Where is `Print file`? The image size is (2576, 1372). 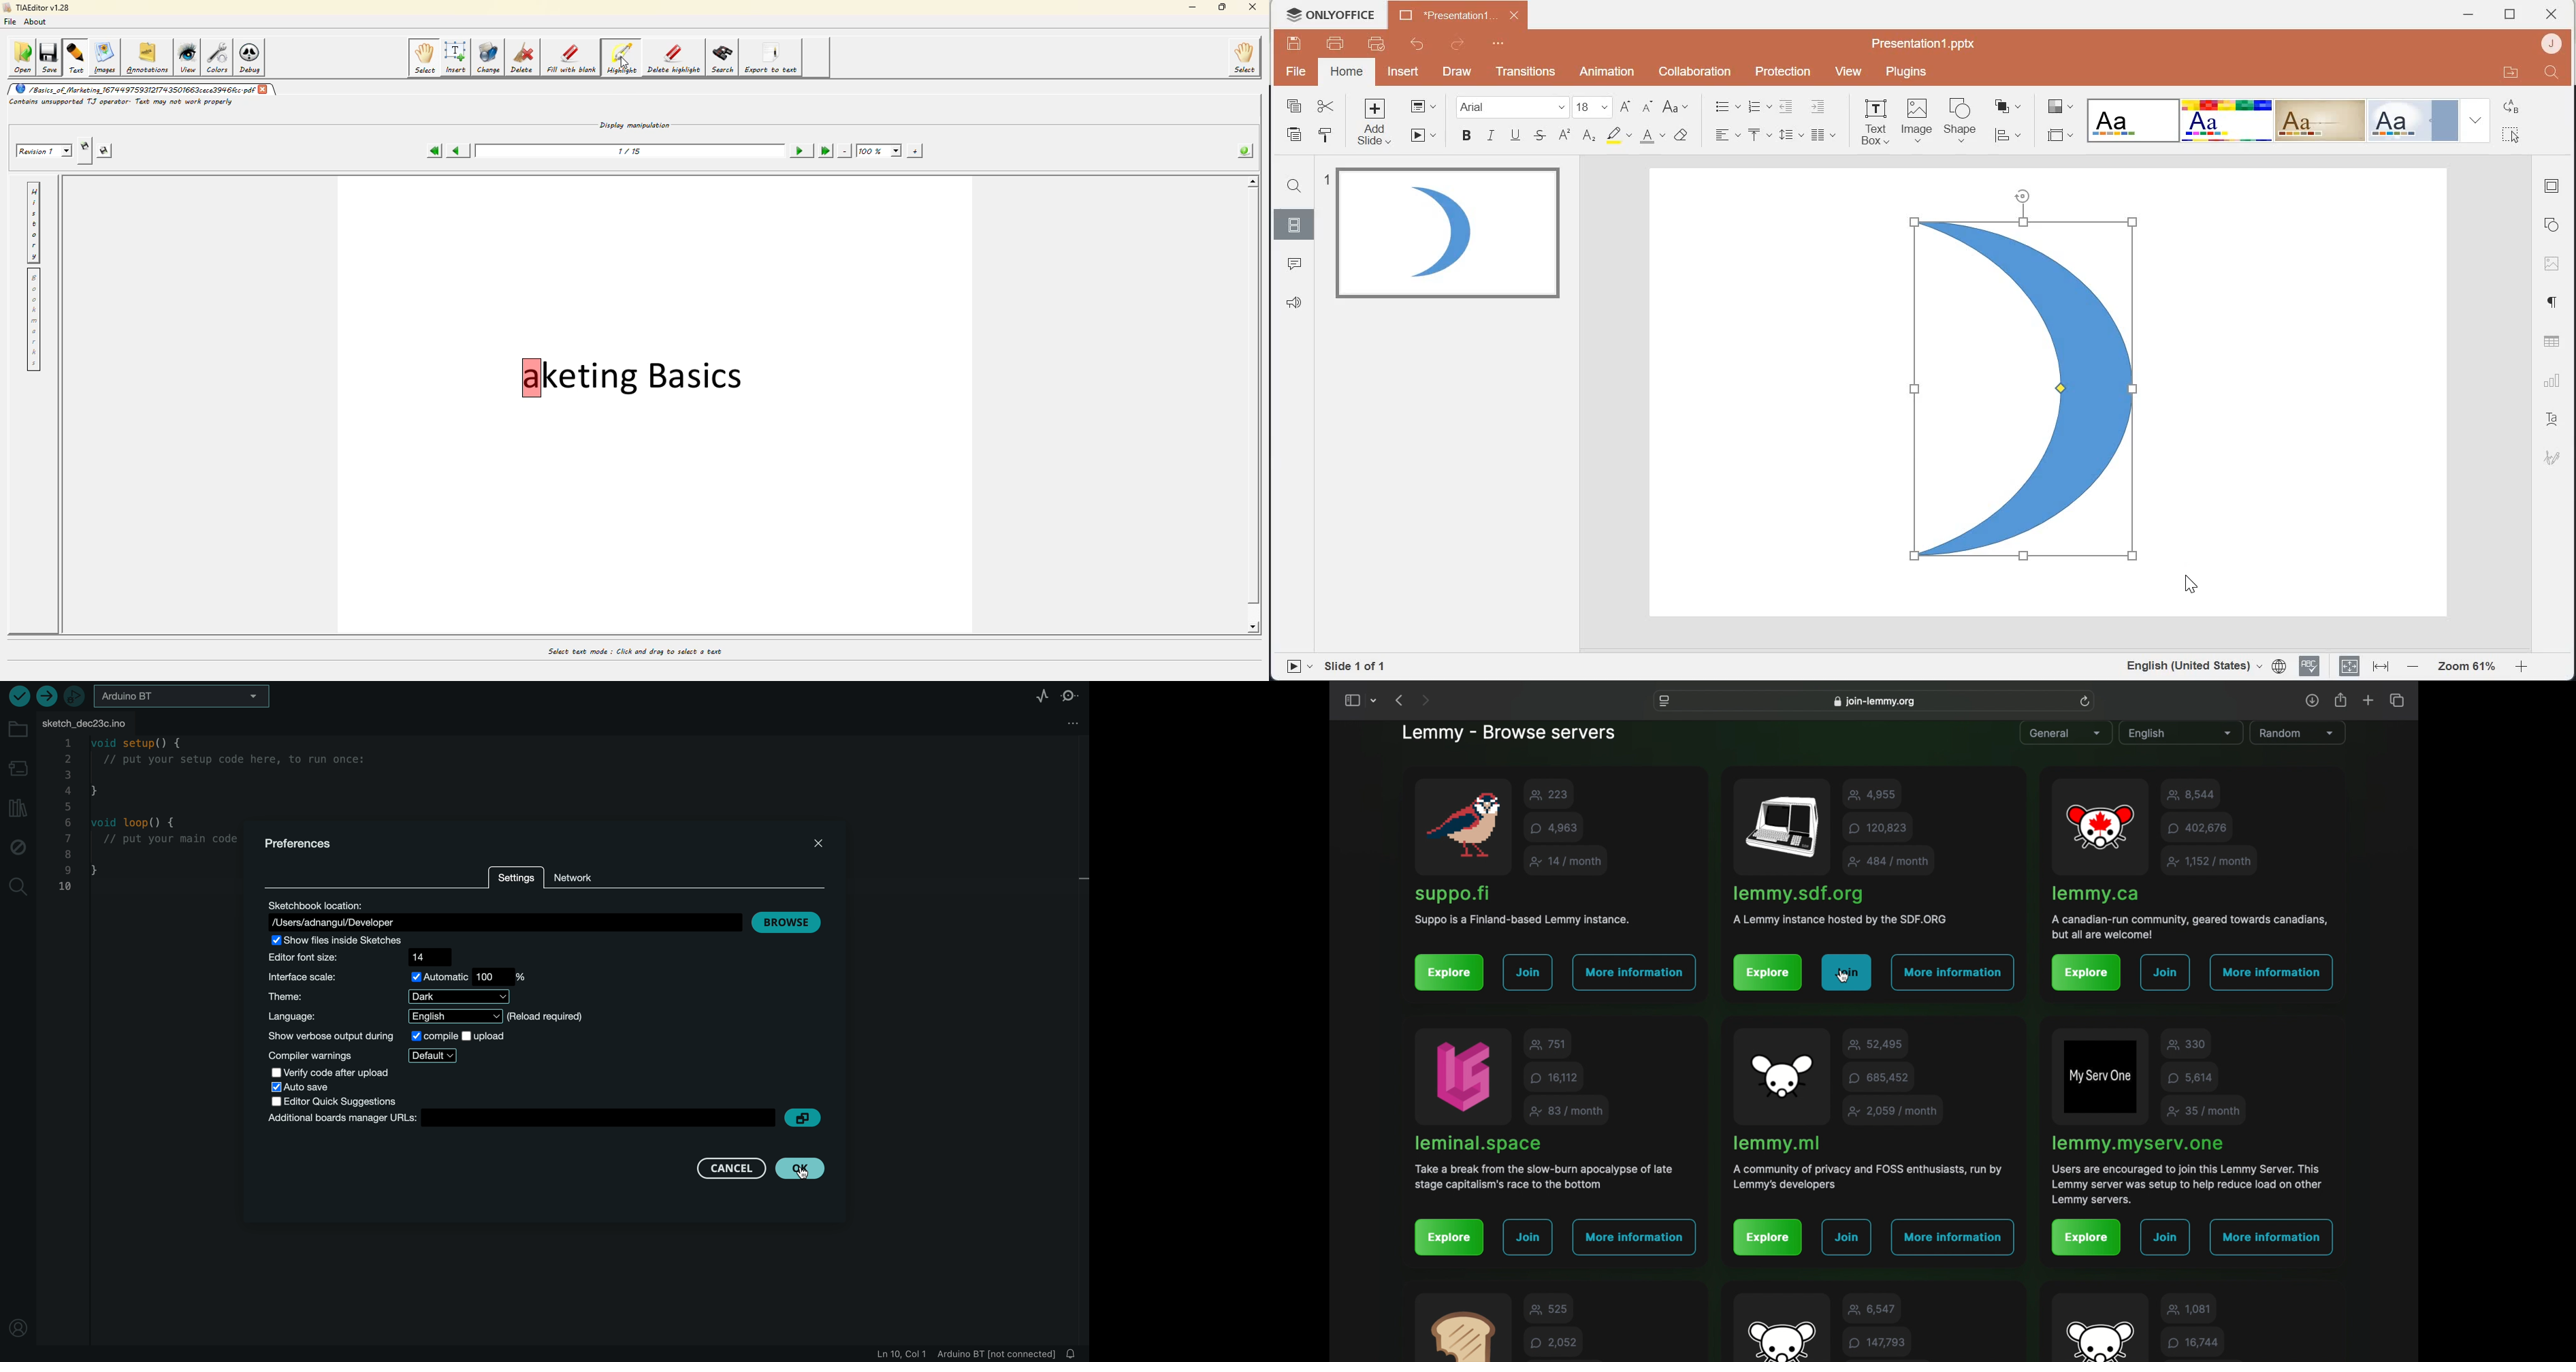 Print file is located at coordinates (1337, 44).